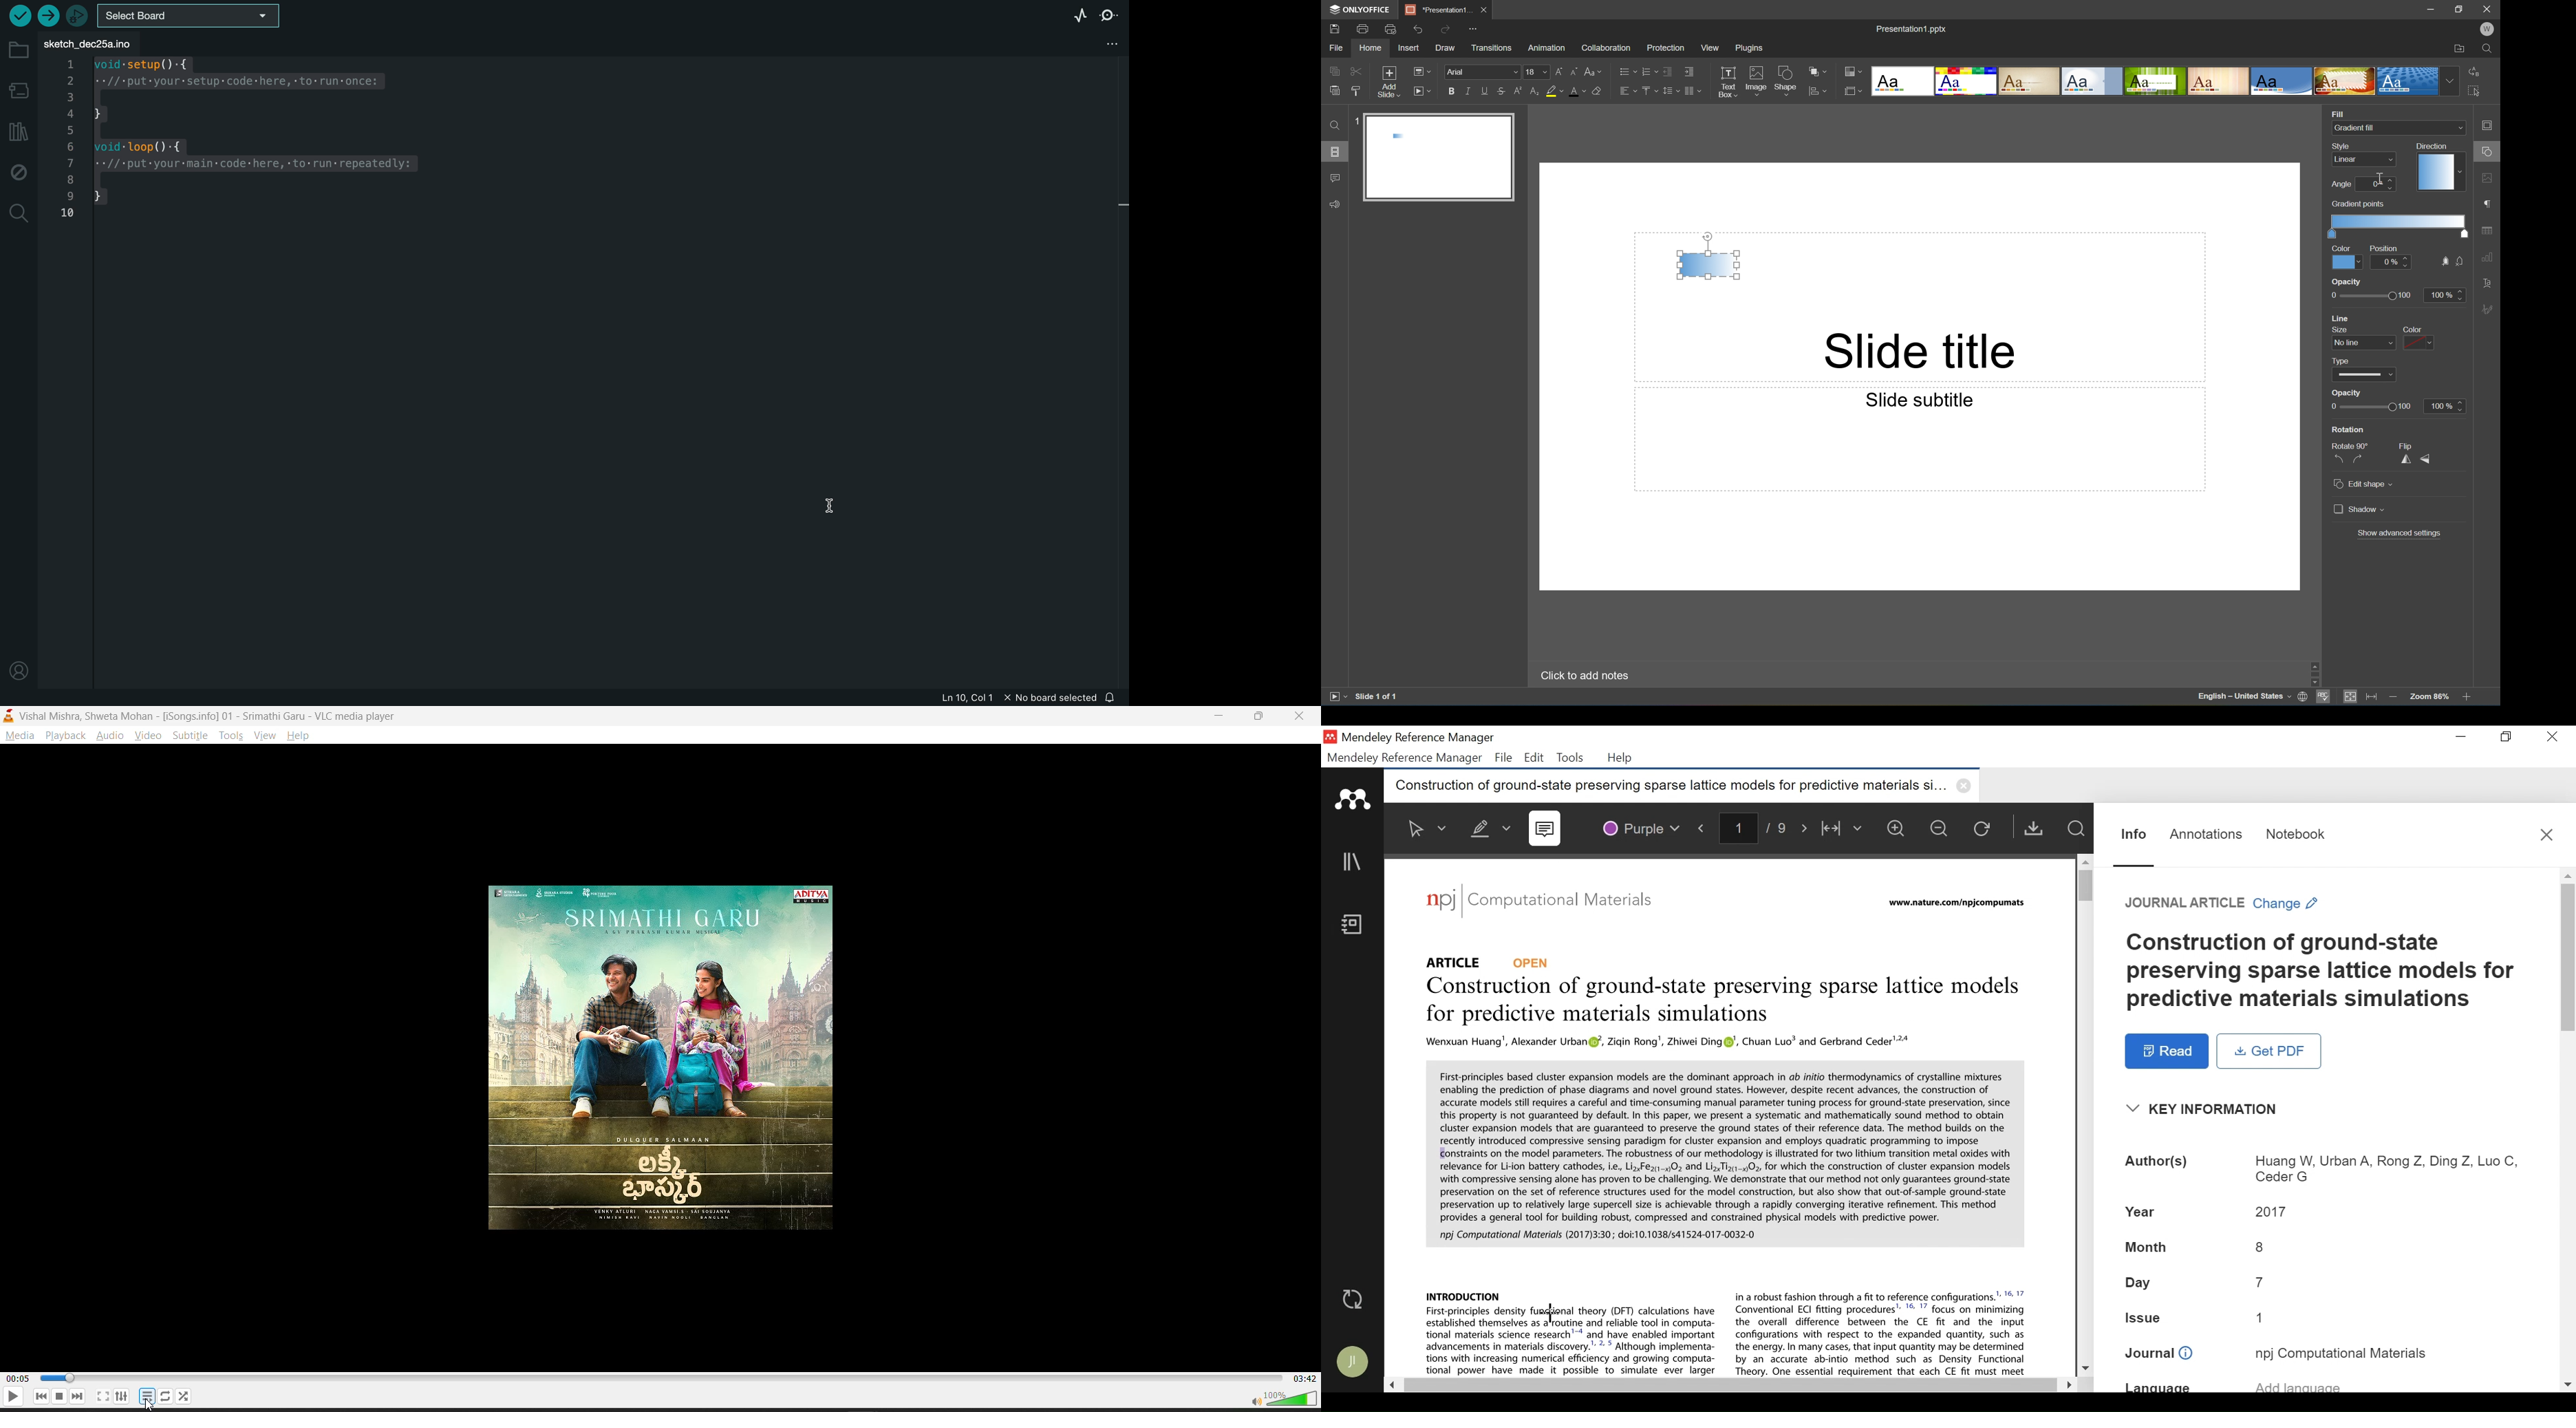  I want to click on Vertical Scroll bar, so click(2083, 886).